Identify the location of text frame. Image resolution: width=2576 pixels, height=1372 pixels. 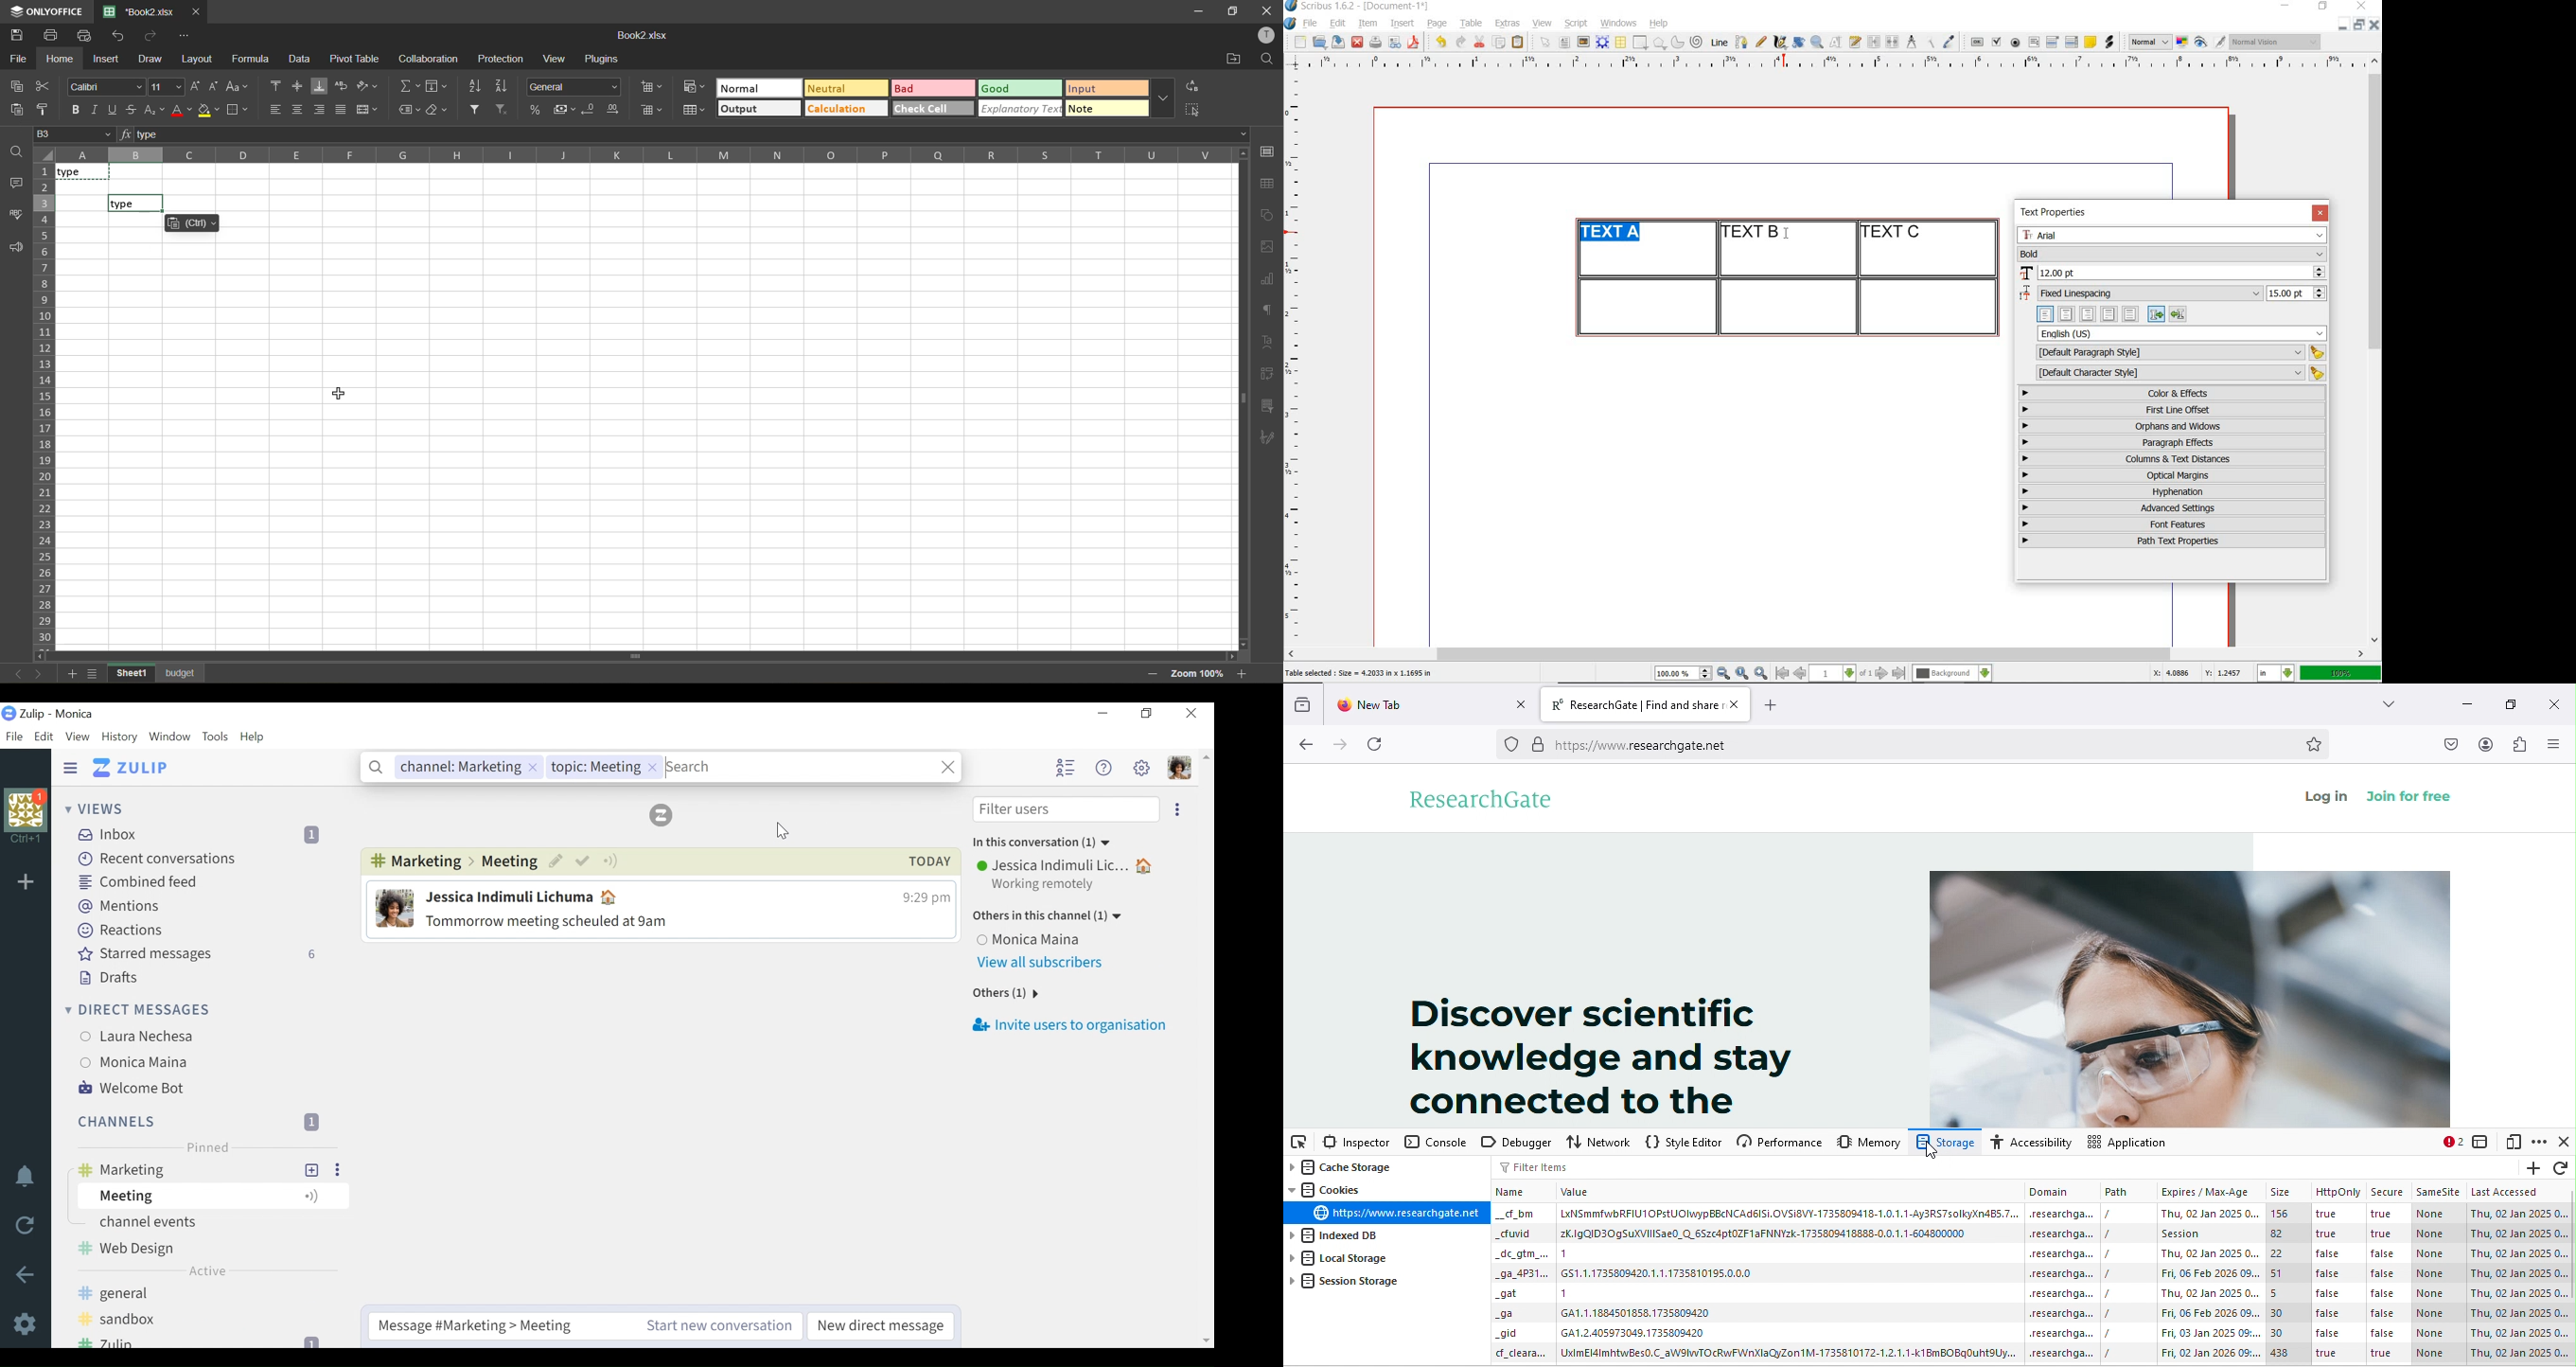
(1564, 43).